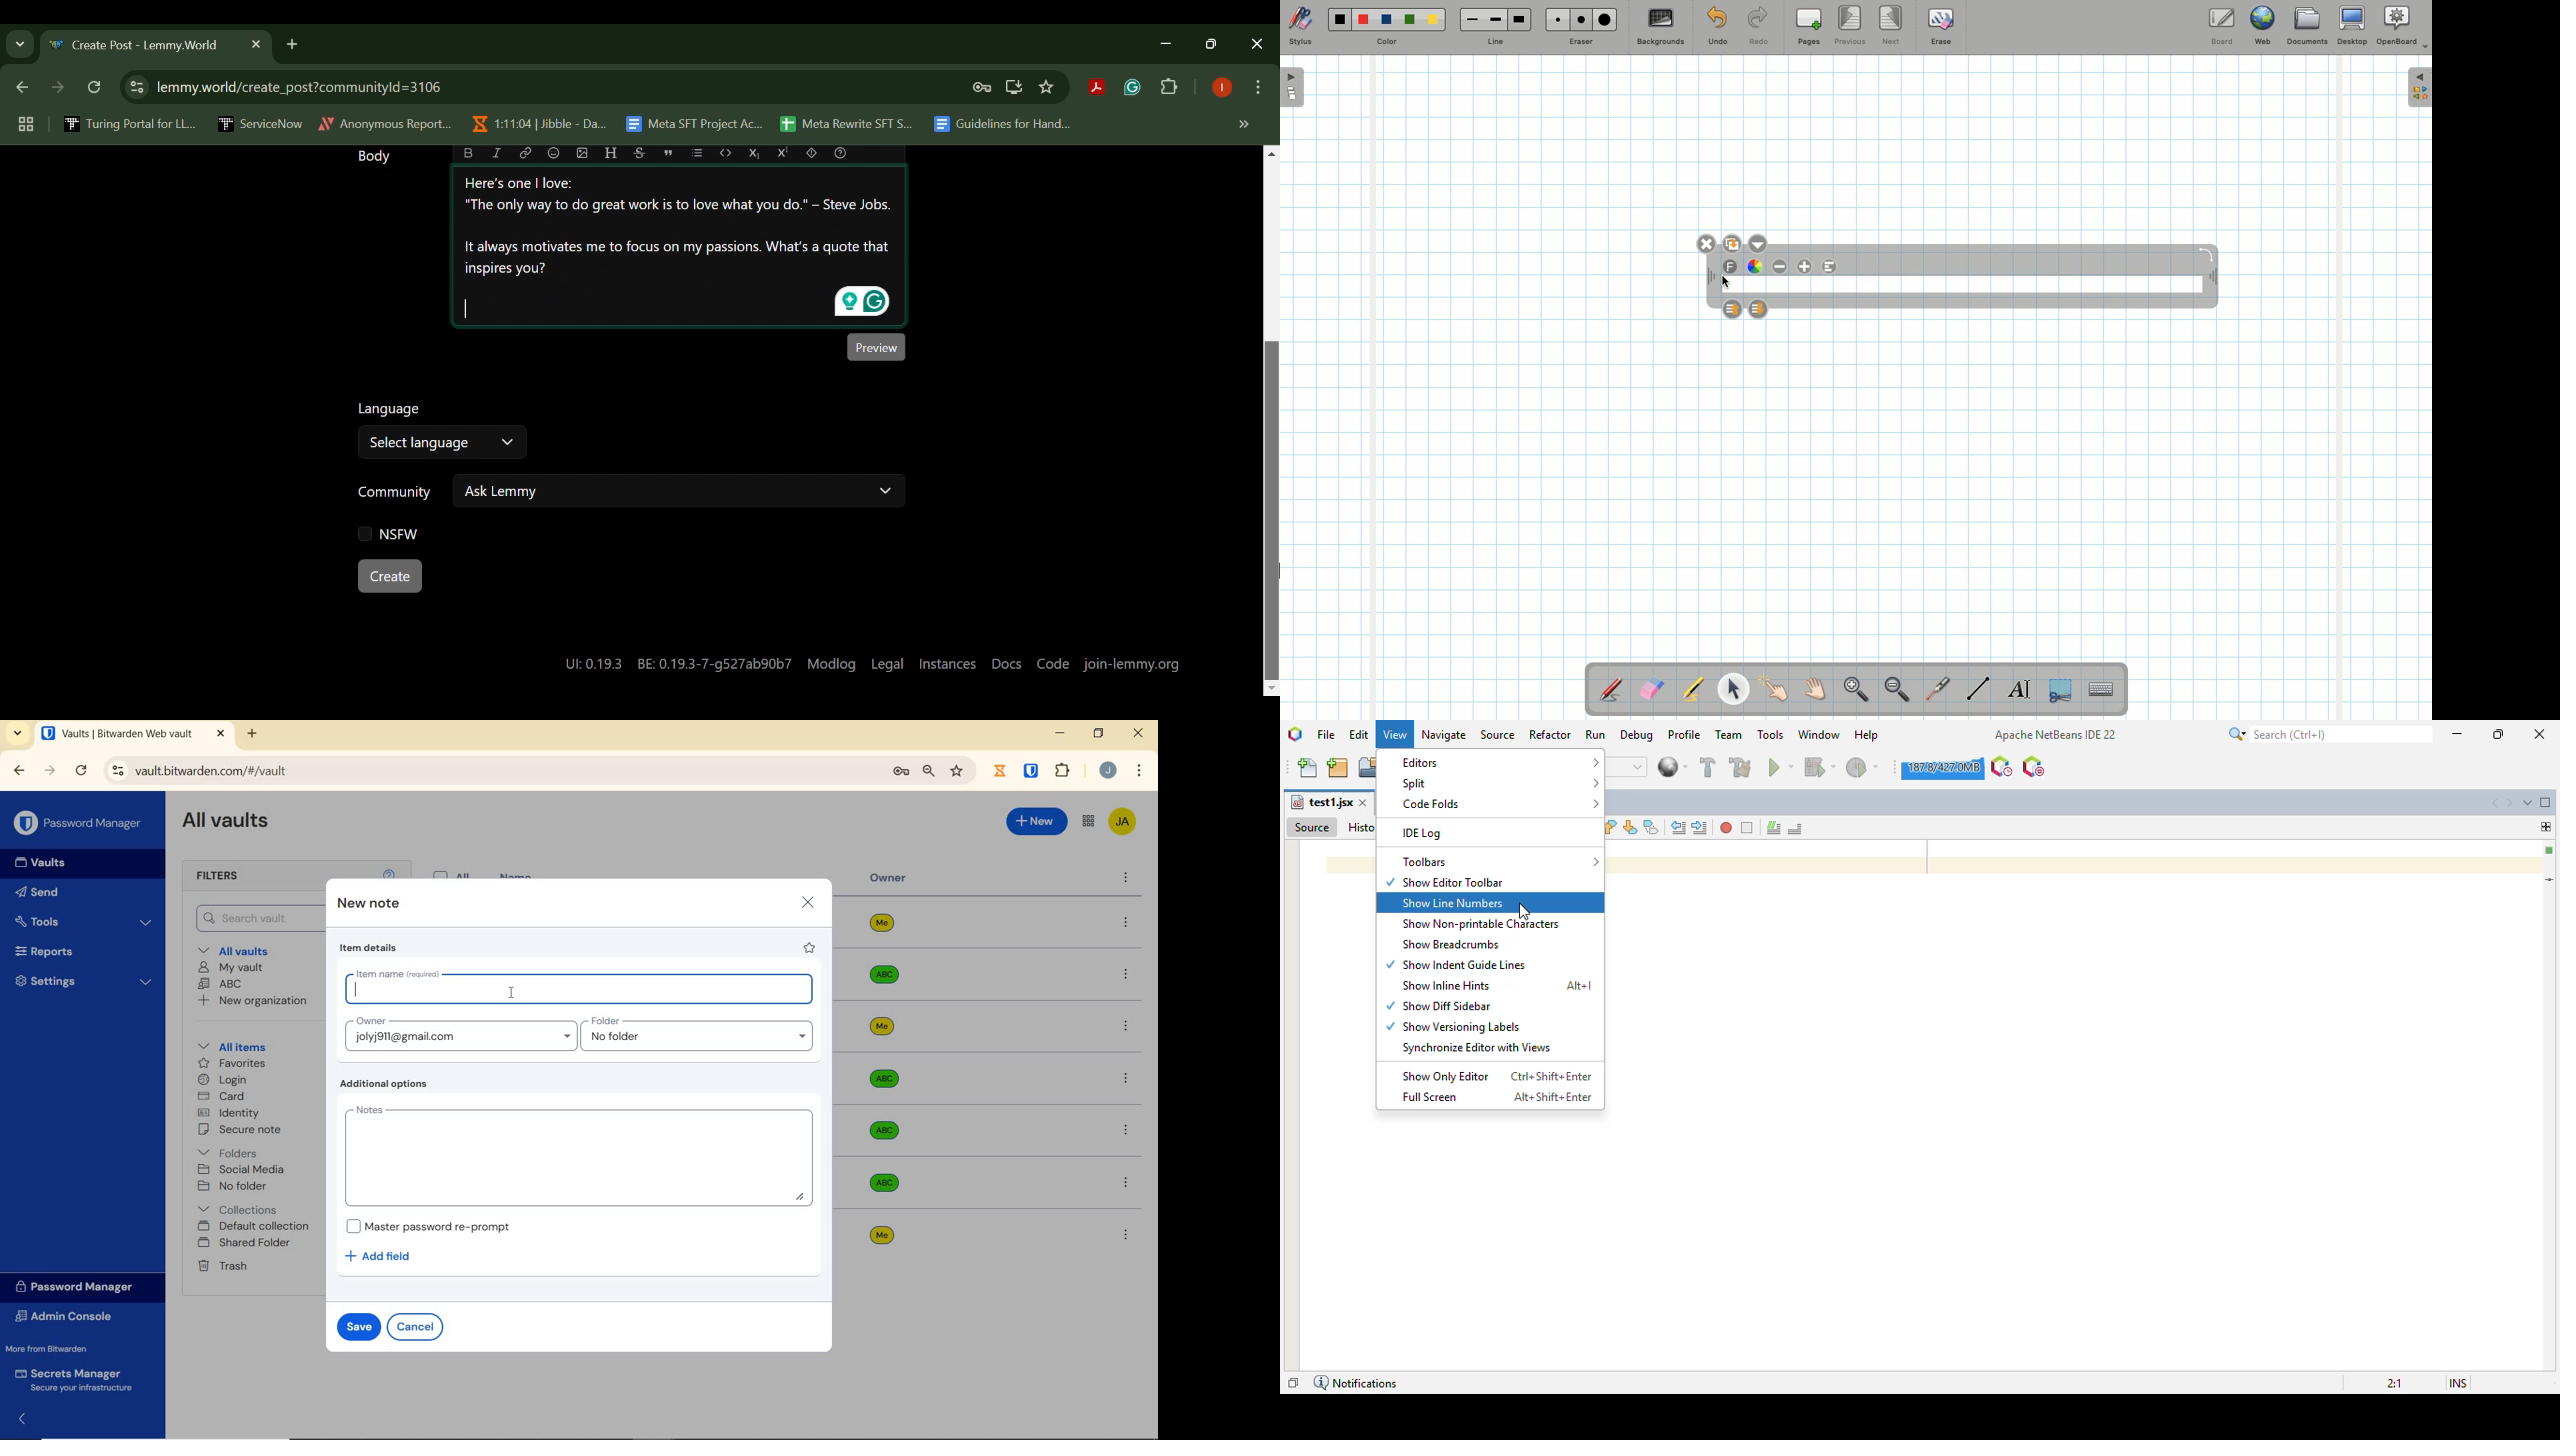 The width and height of the screenshot is (2576, 1456). I want to click on Red, so click(1364, 20).